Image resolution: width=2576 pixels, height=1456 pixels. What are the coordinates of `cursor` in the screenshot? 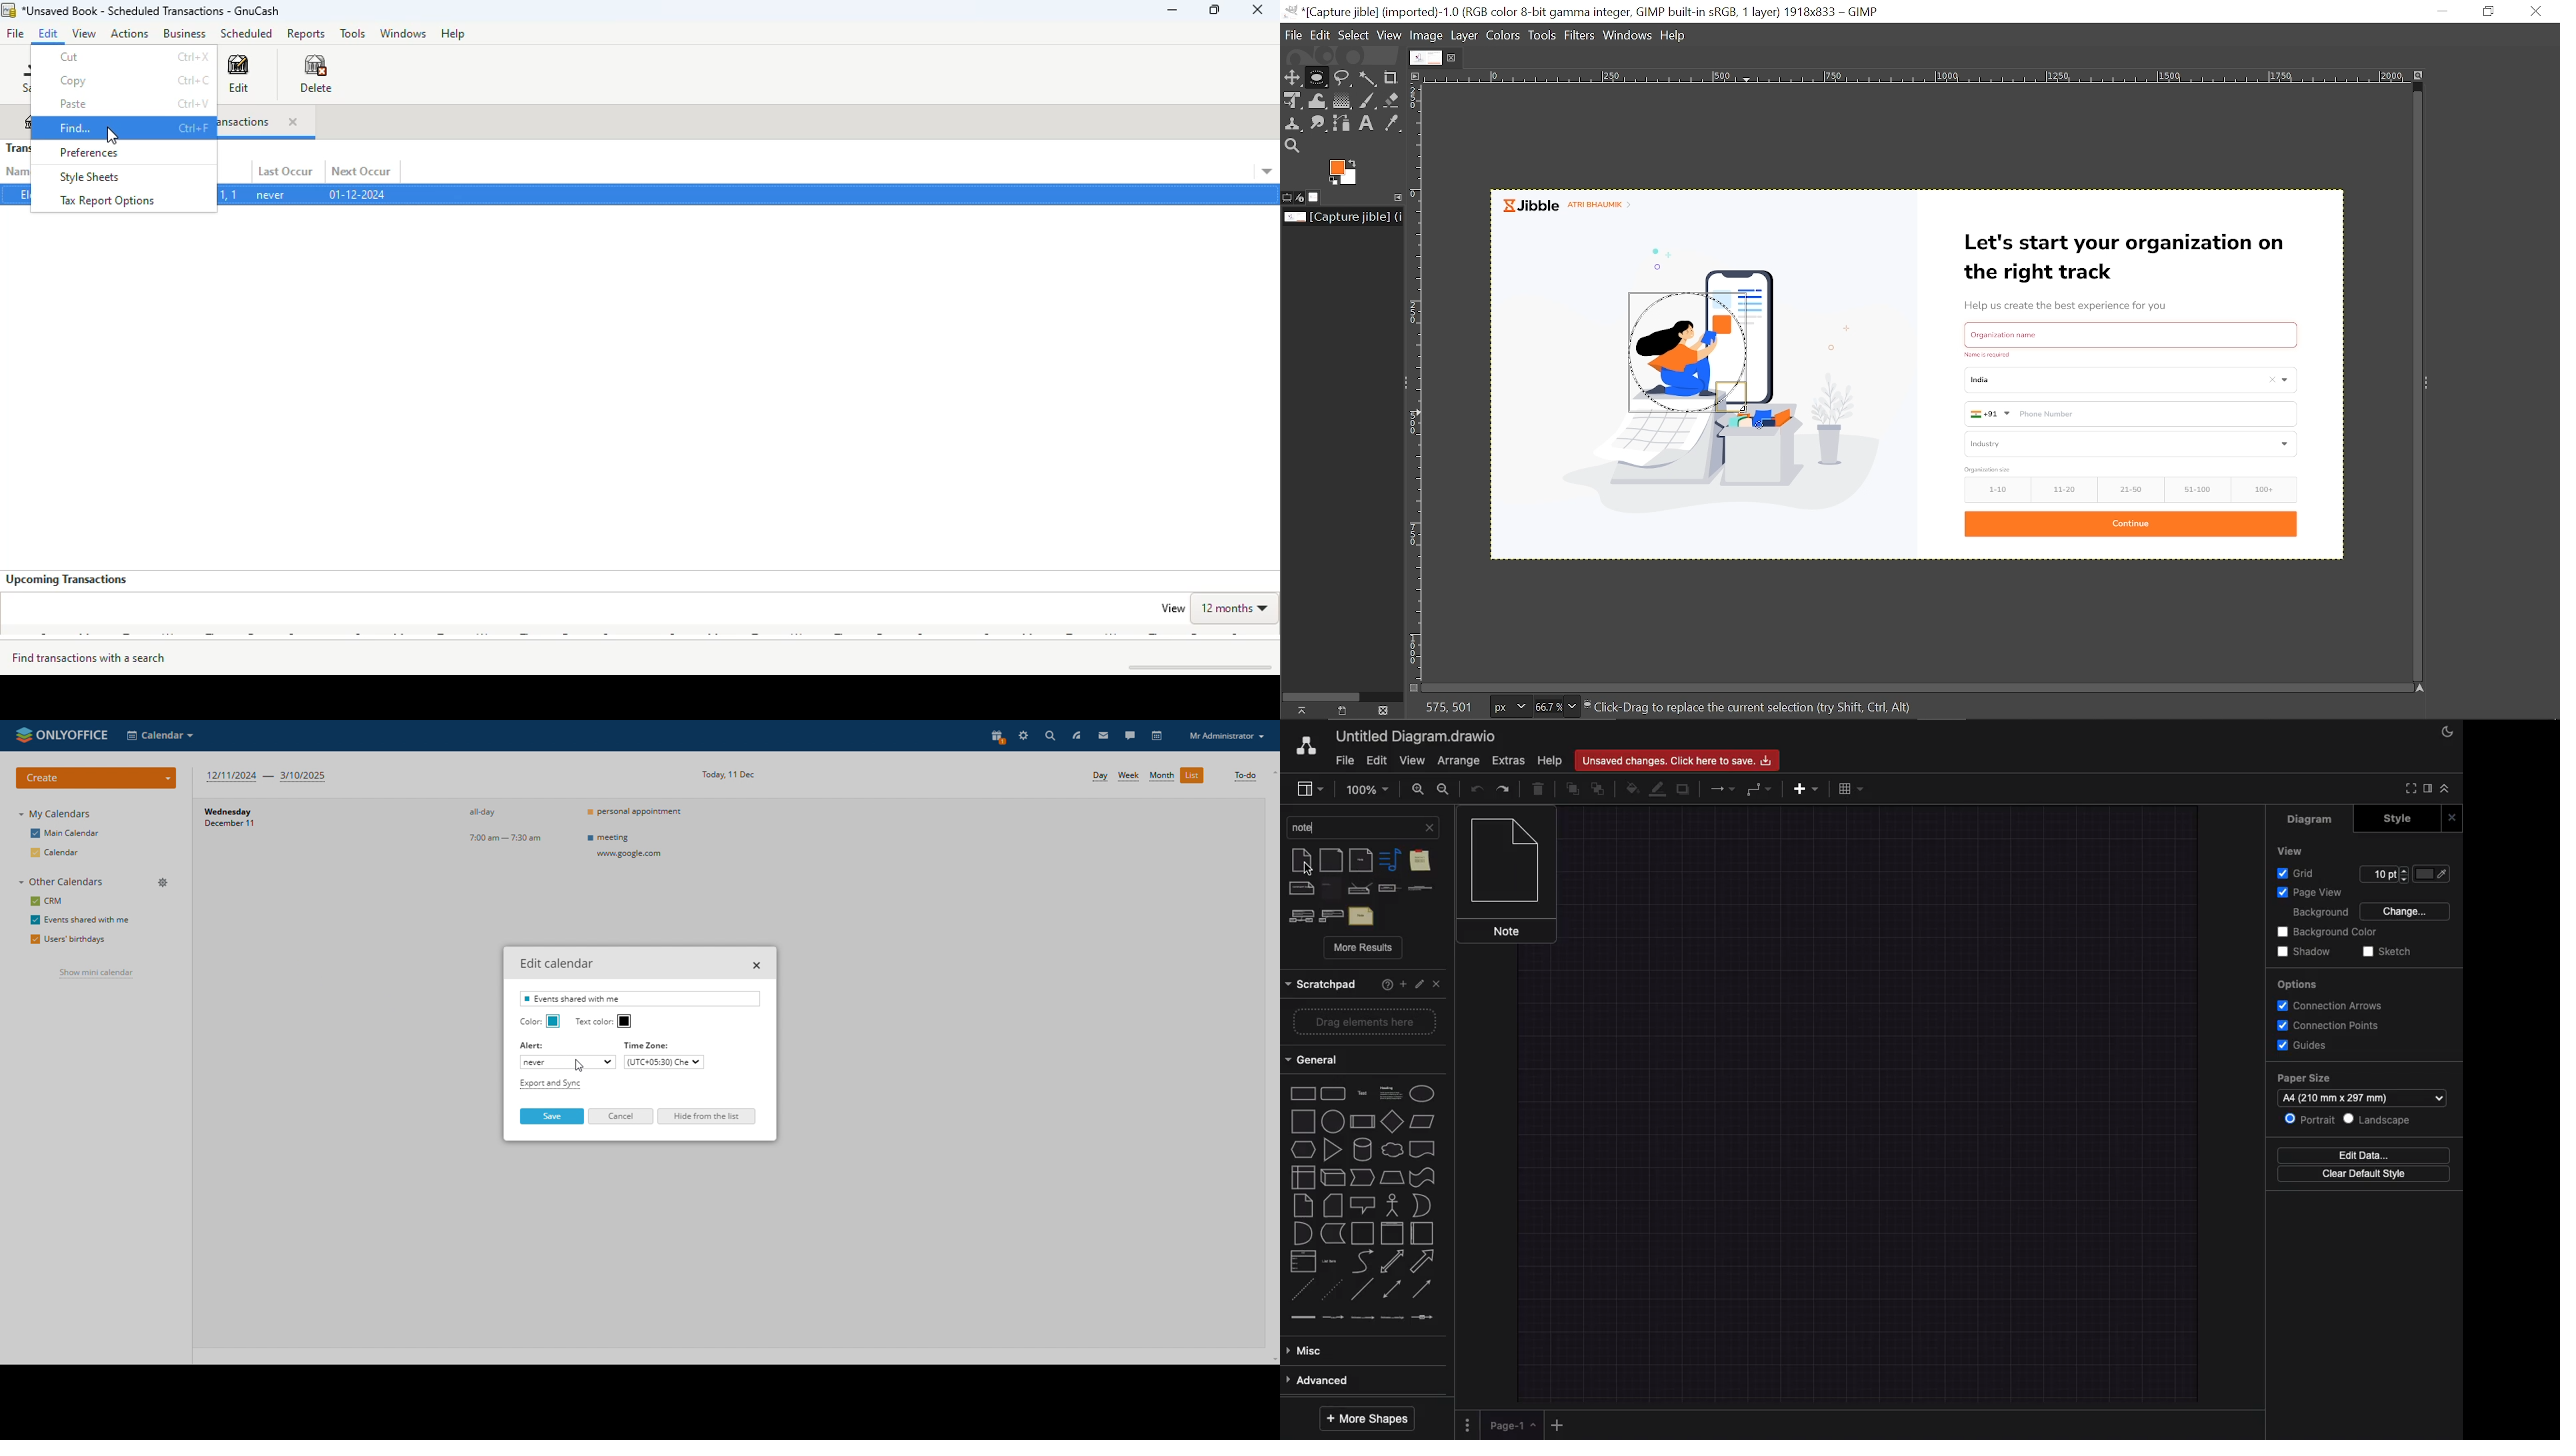 It's located at (1746, 416).